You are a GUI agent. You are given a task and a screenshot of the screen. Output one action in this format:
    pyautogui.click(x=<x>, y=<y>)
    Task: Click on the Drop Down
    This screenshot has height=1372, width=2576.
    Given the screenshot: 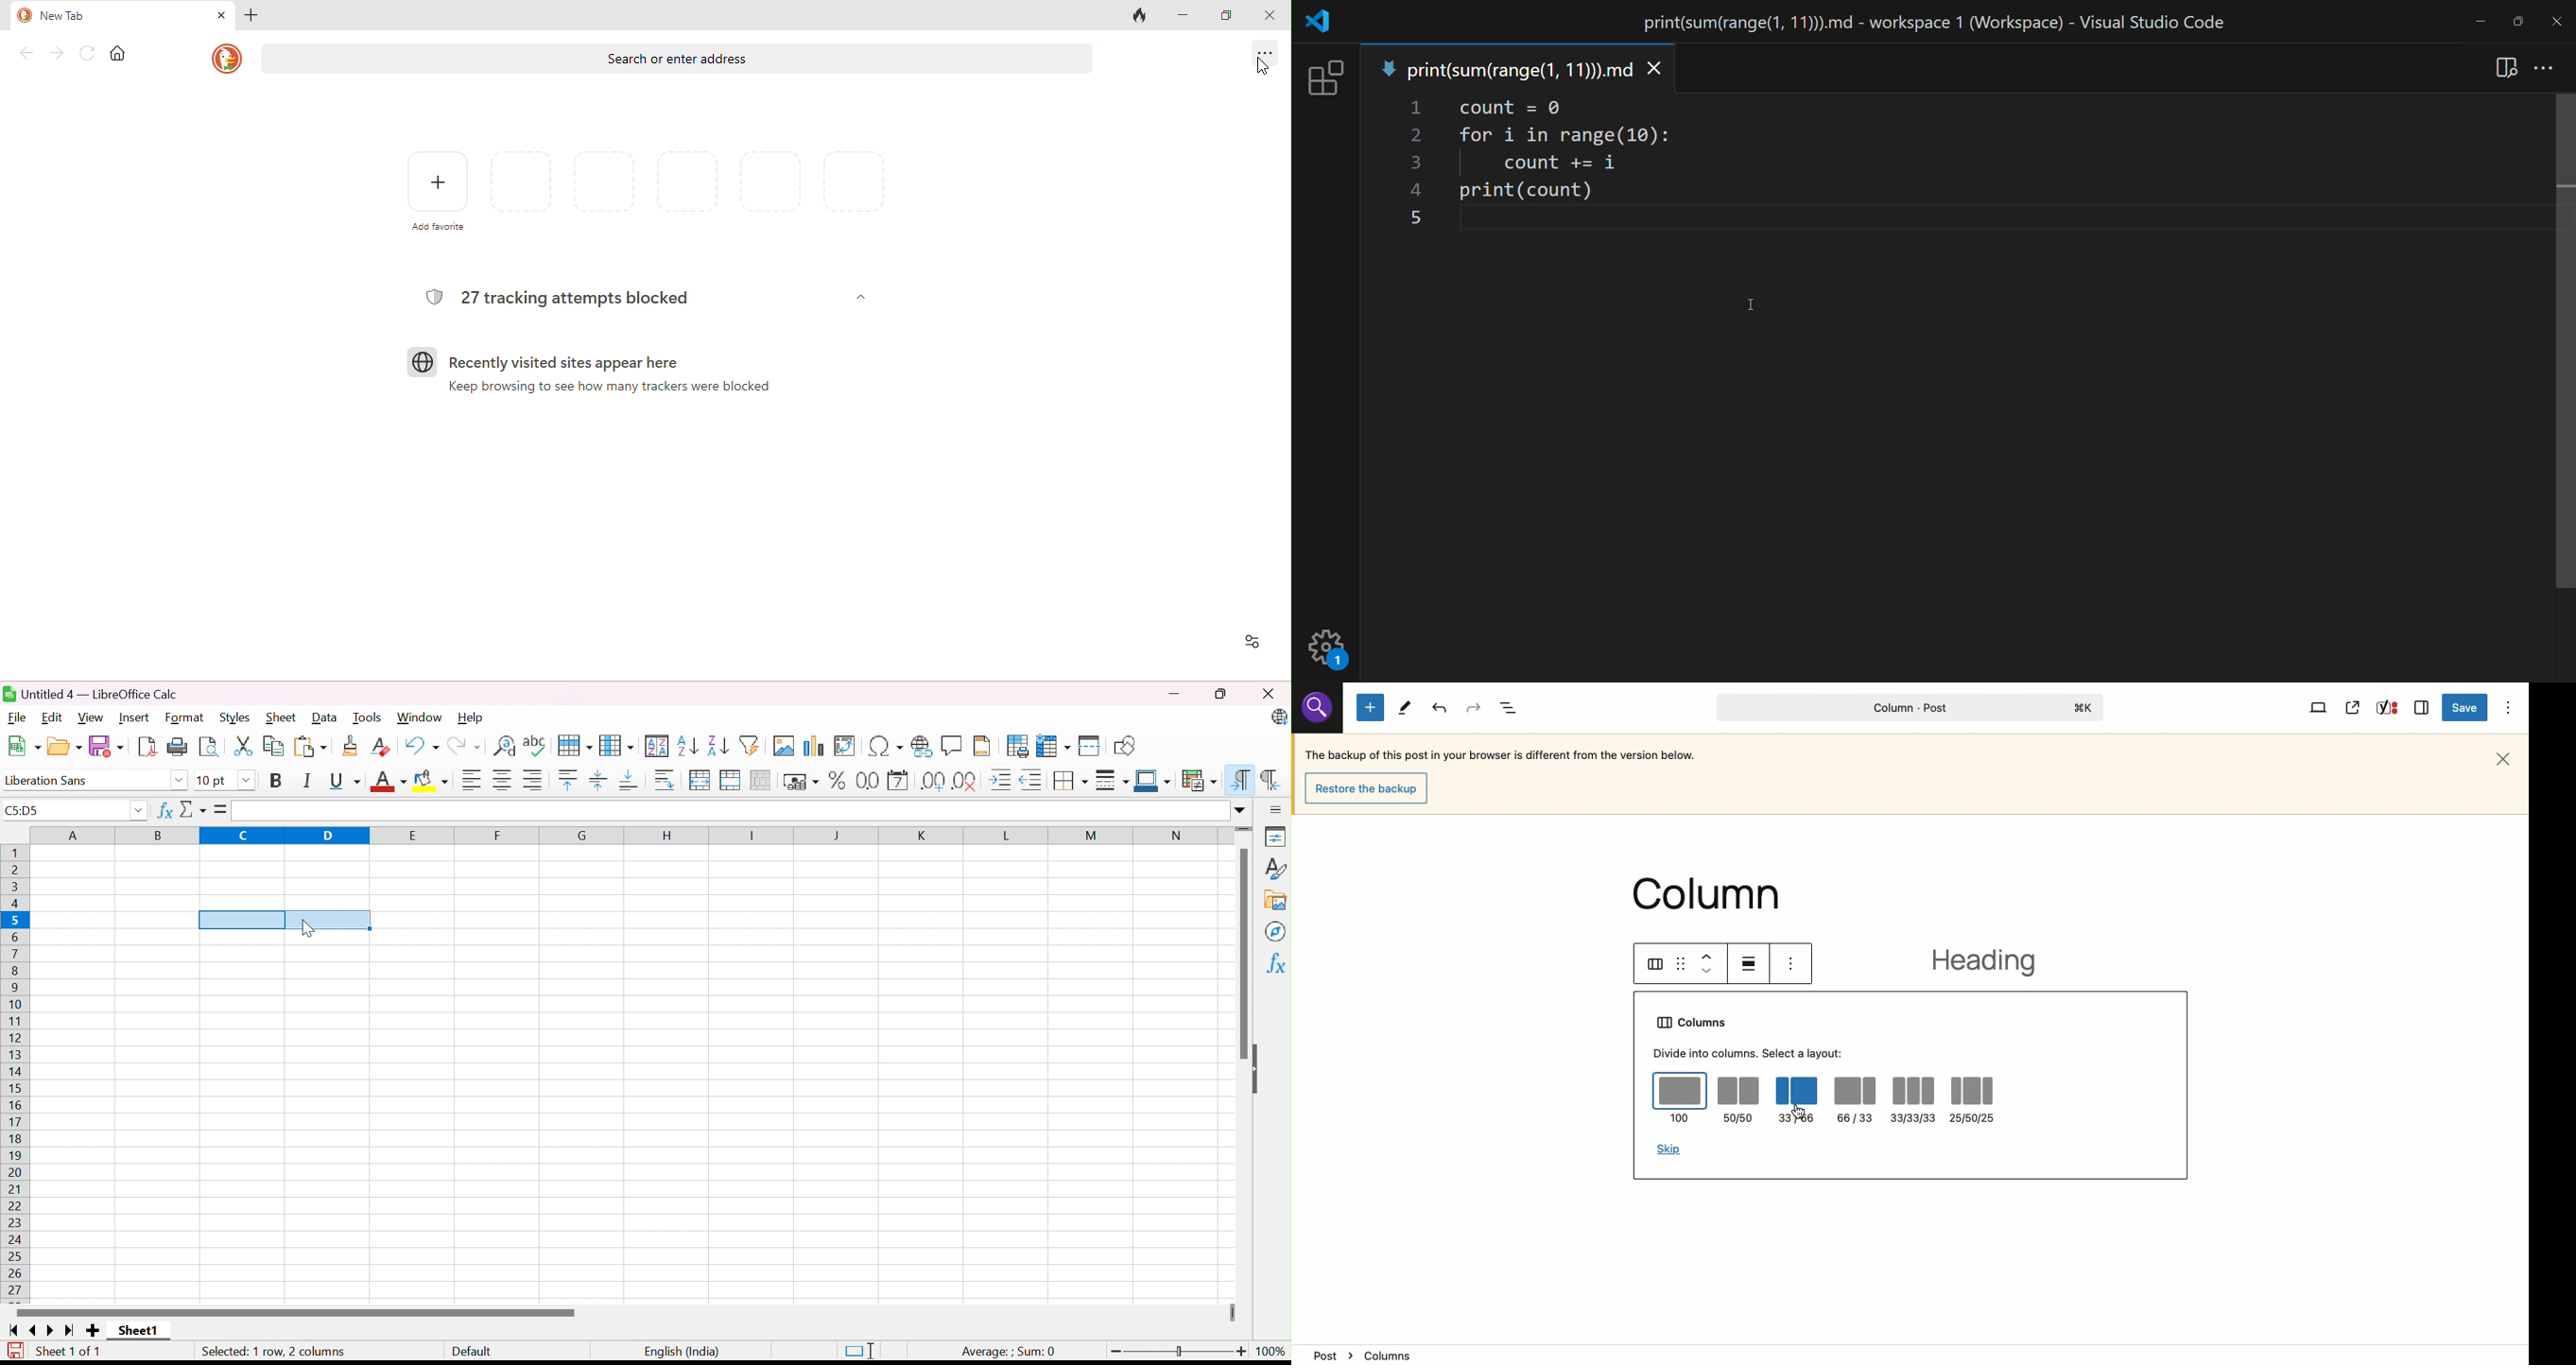 What is the action you would take?
    pyautogui.click(x=246, y=779)
    